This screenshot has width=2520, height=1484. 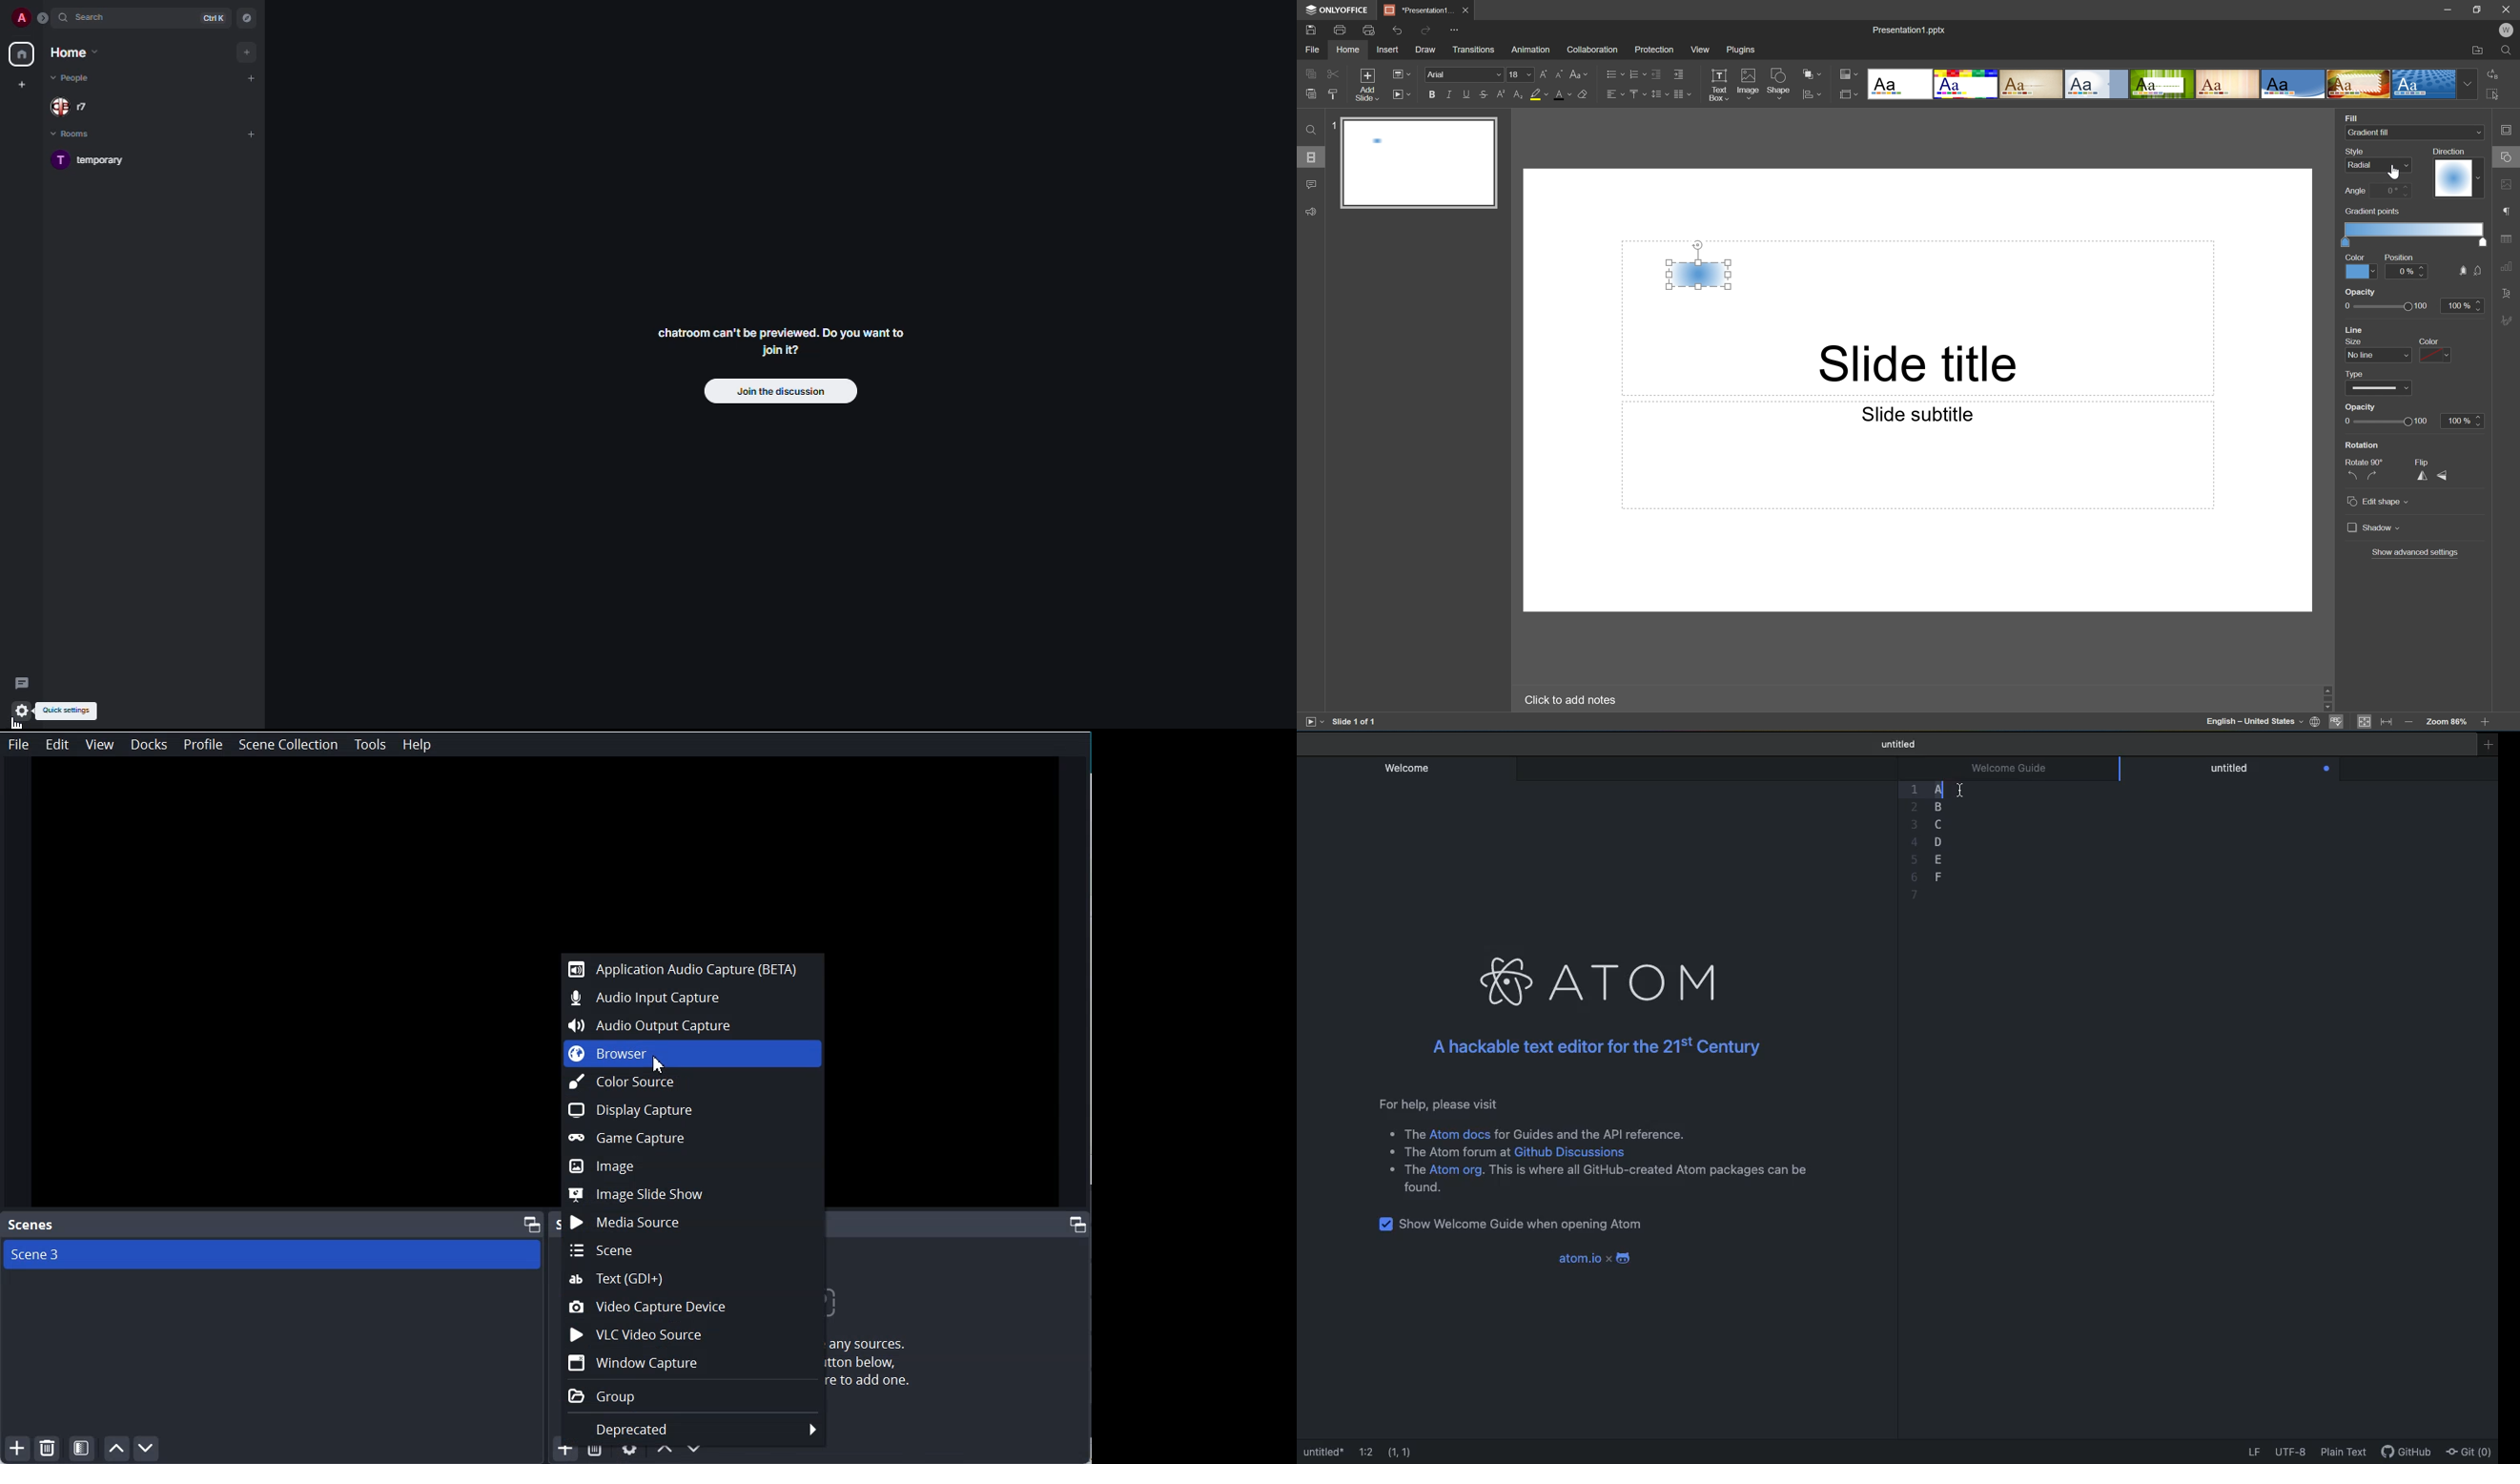 I want to click on Angle, so click(x=2356, y=190).